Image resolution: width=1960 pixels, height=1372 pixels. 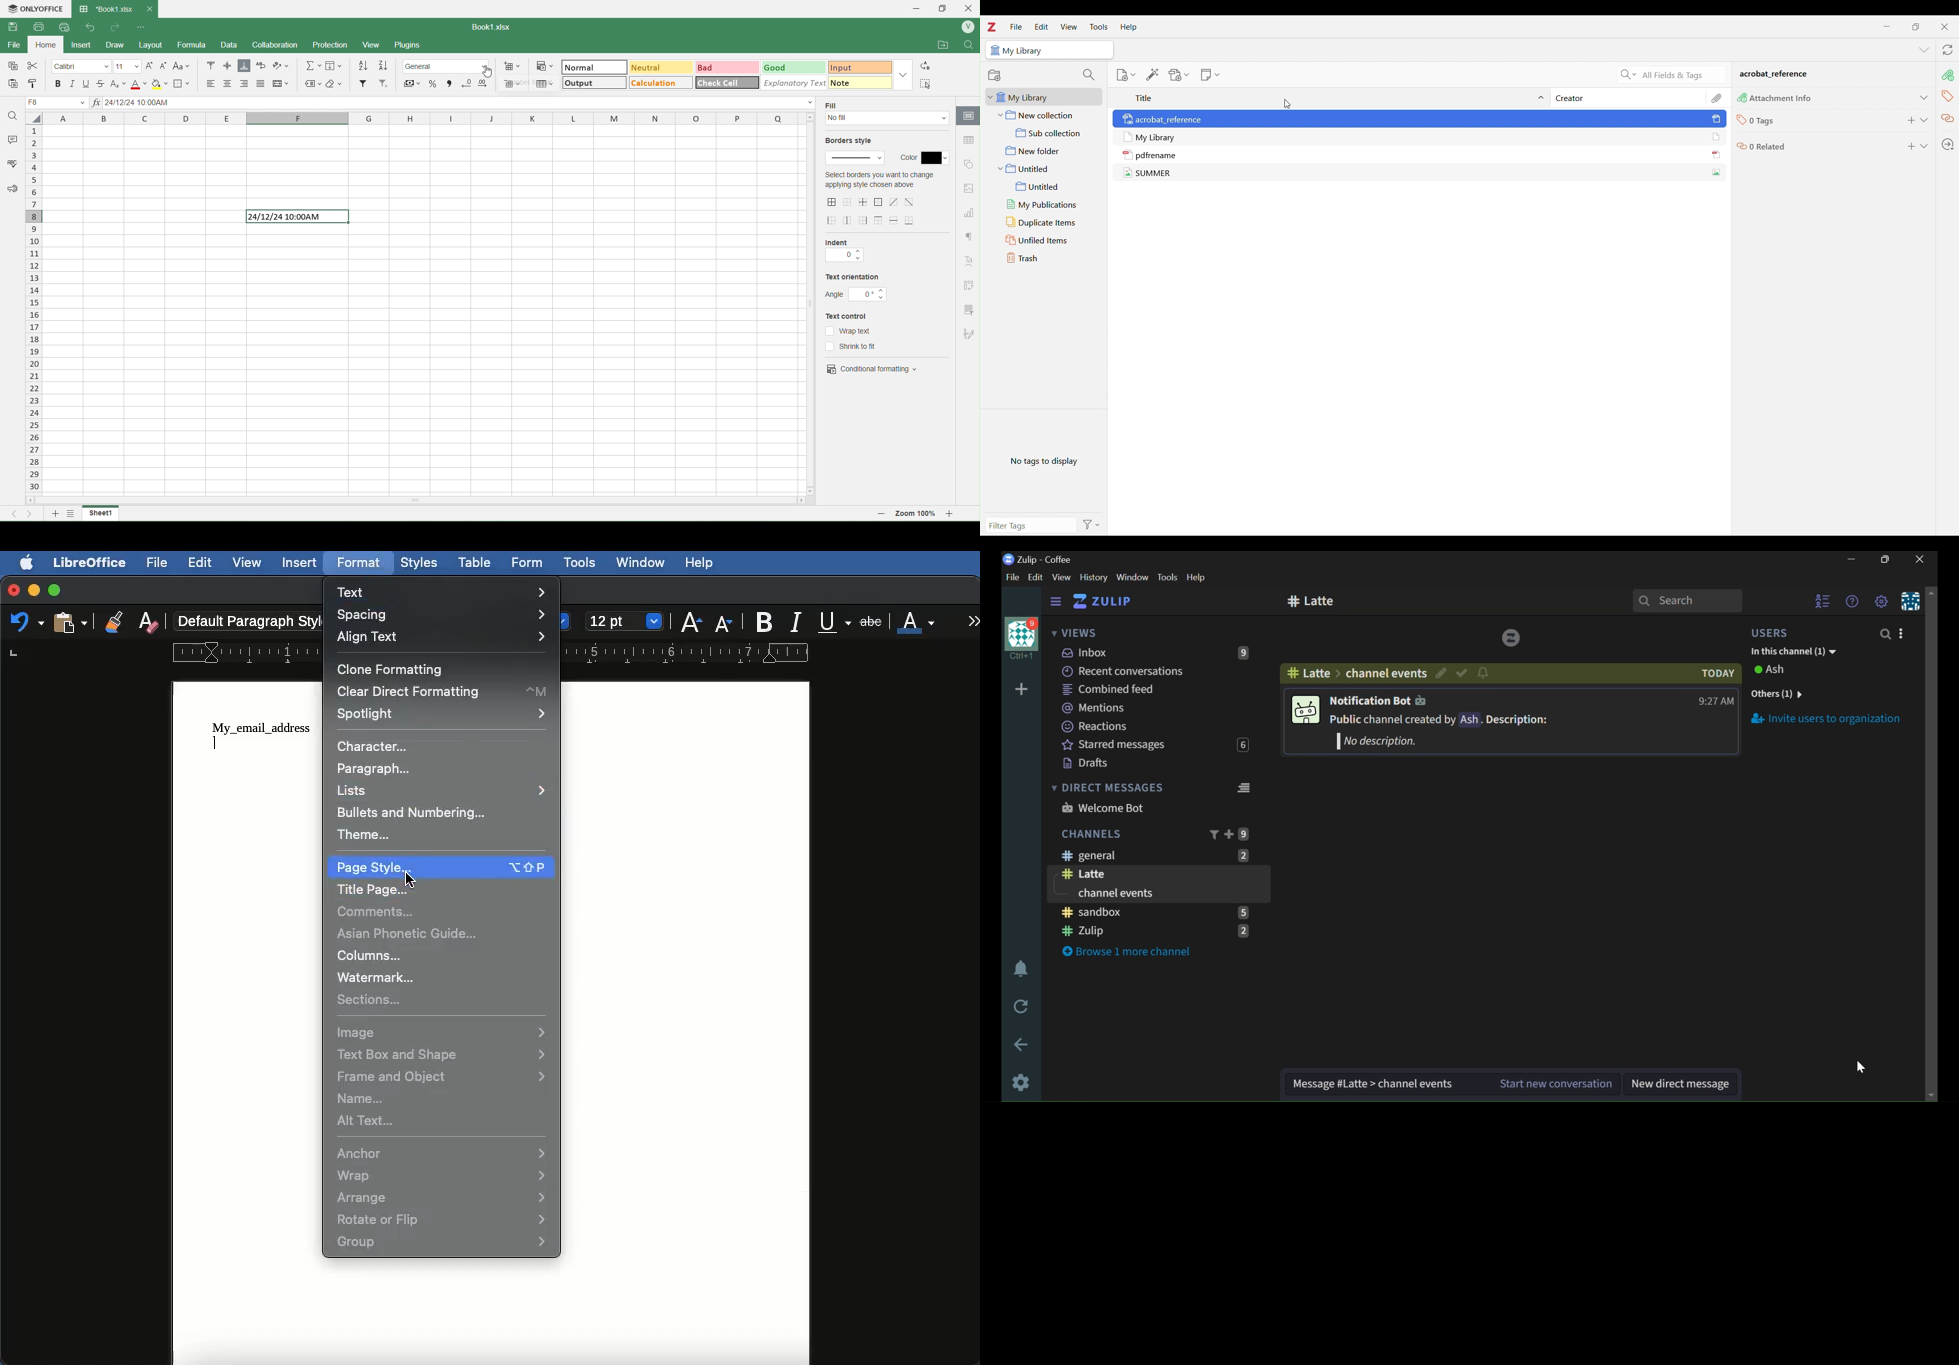 What do you see at coordinates (972, 7) in the screenshot?
I see `close` at bounding box center [972, 7].